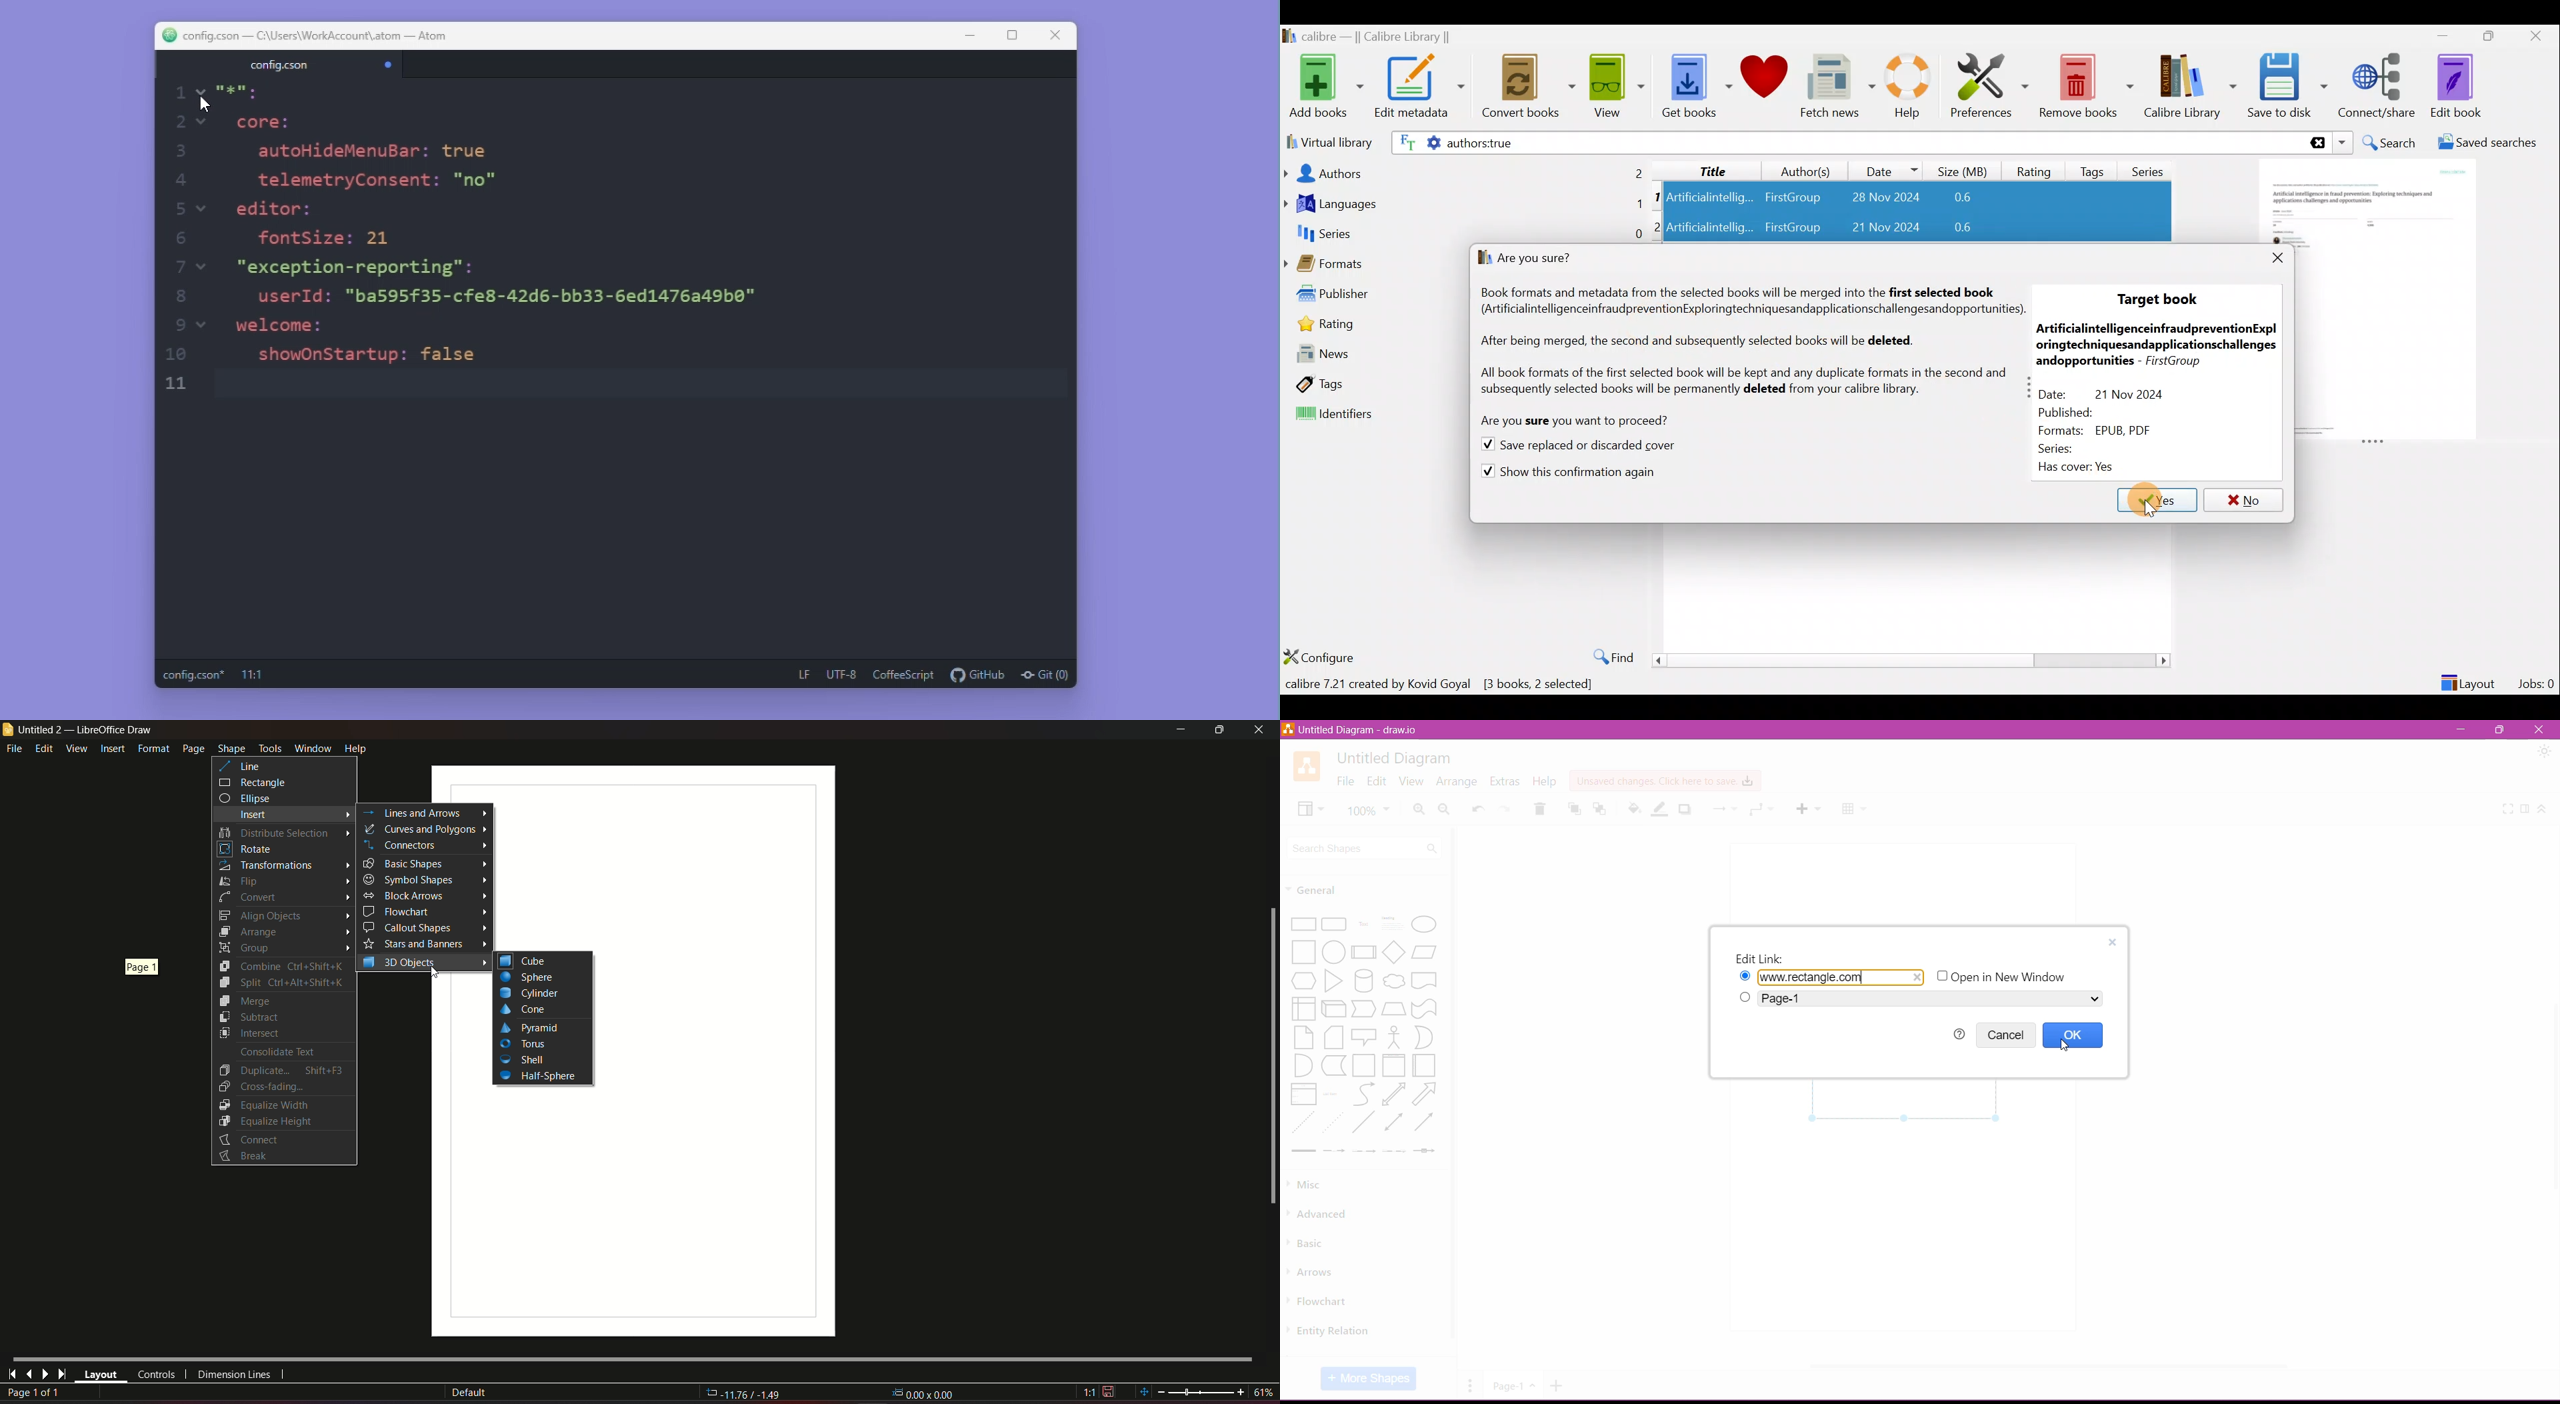 This screenshot has width=2576, height=1428. What do you see at coordinates (1567, 473) in the screenshot?
I see `Show this confirmation again` at bounding box center [1567, 473].